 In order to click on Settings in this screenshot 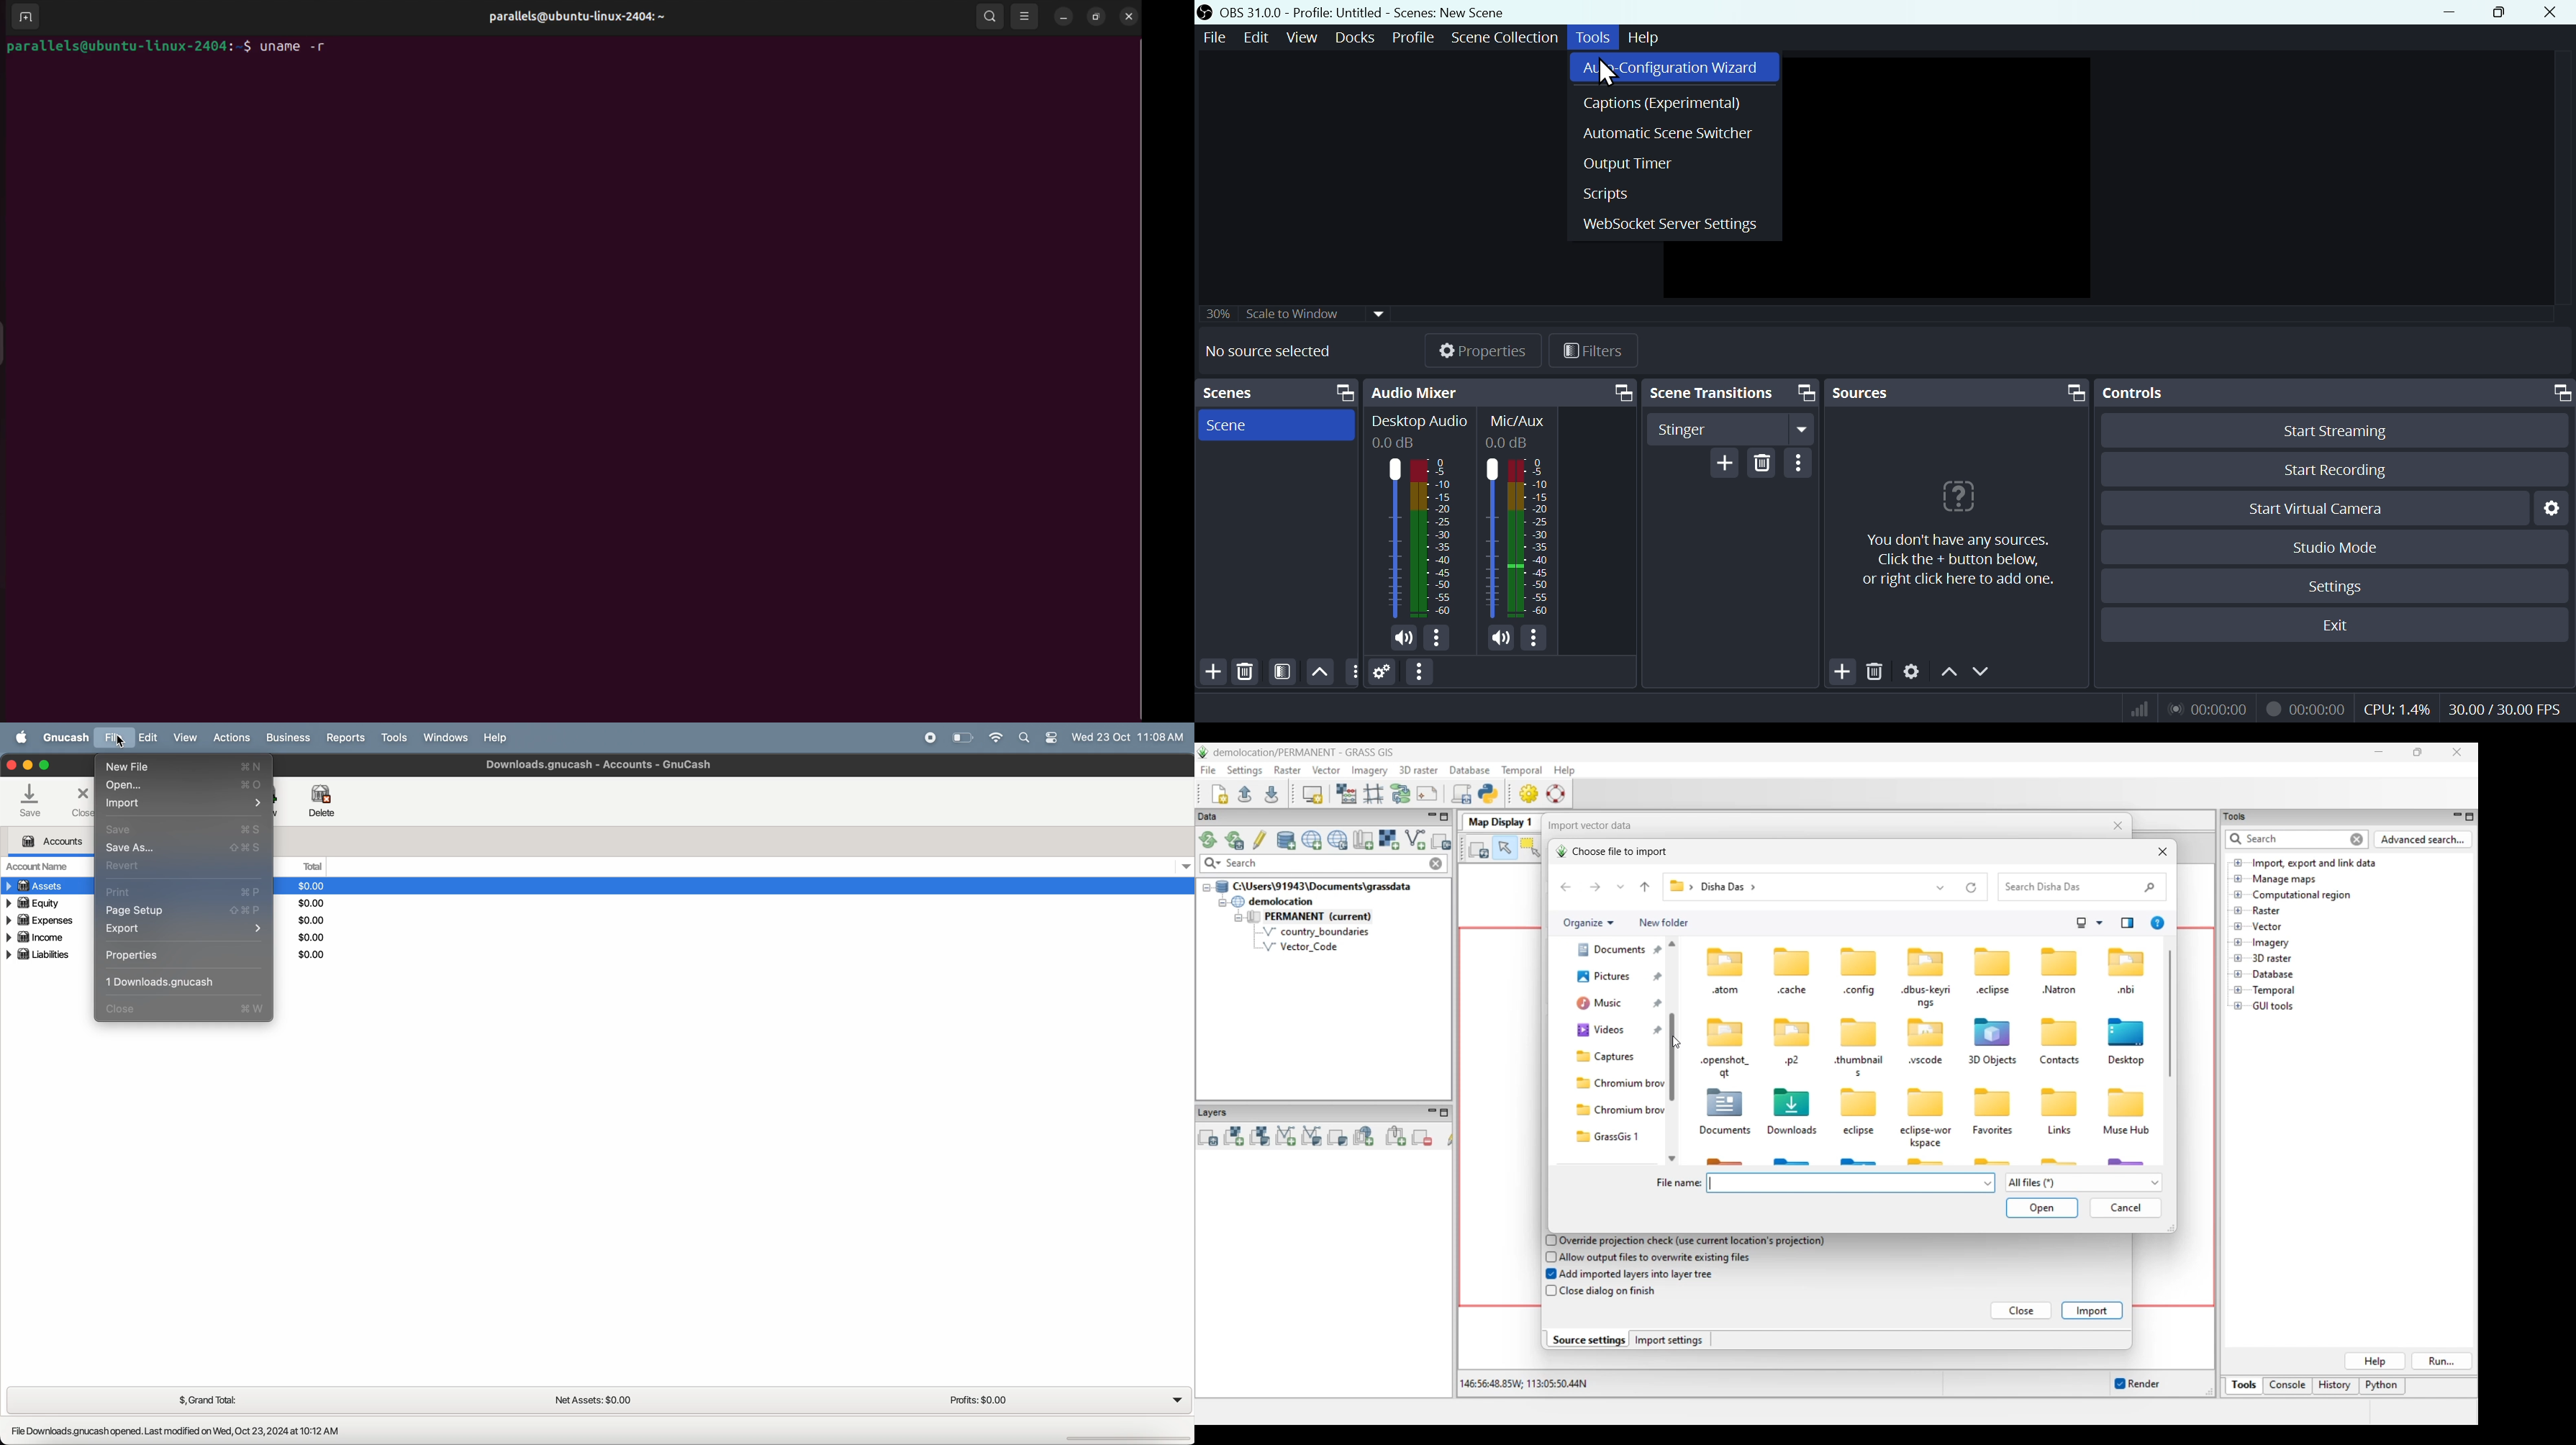, I will do `click(2549, 508)`.